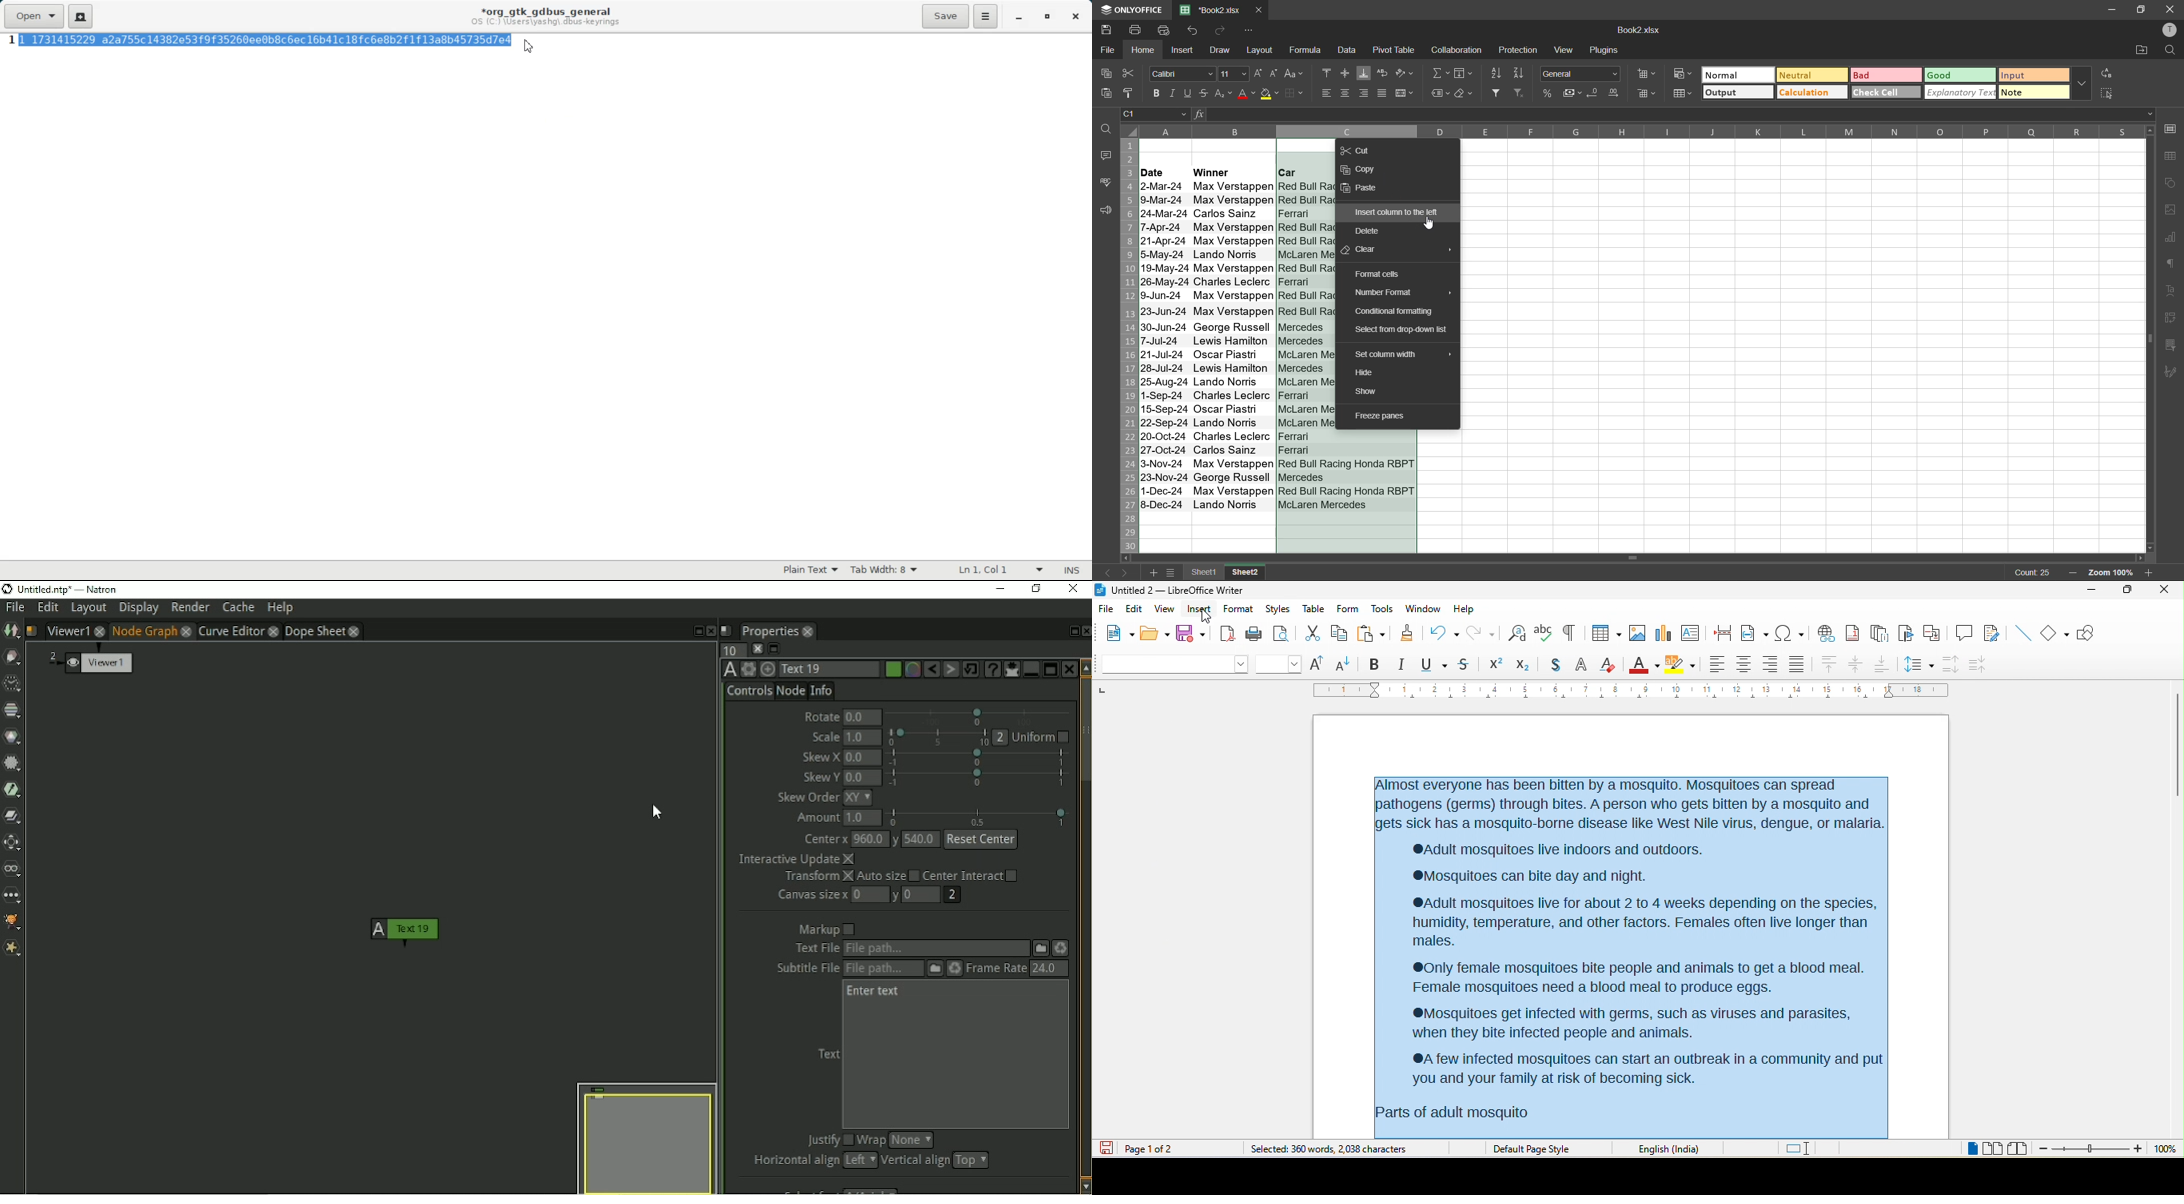 This screenshot has height=1204, width=2184. What do you see at coordinates (1522, 665) in the screenshot?
I see `subscript` at bounding box center [1522, 665].